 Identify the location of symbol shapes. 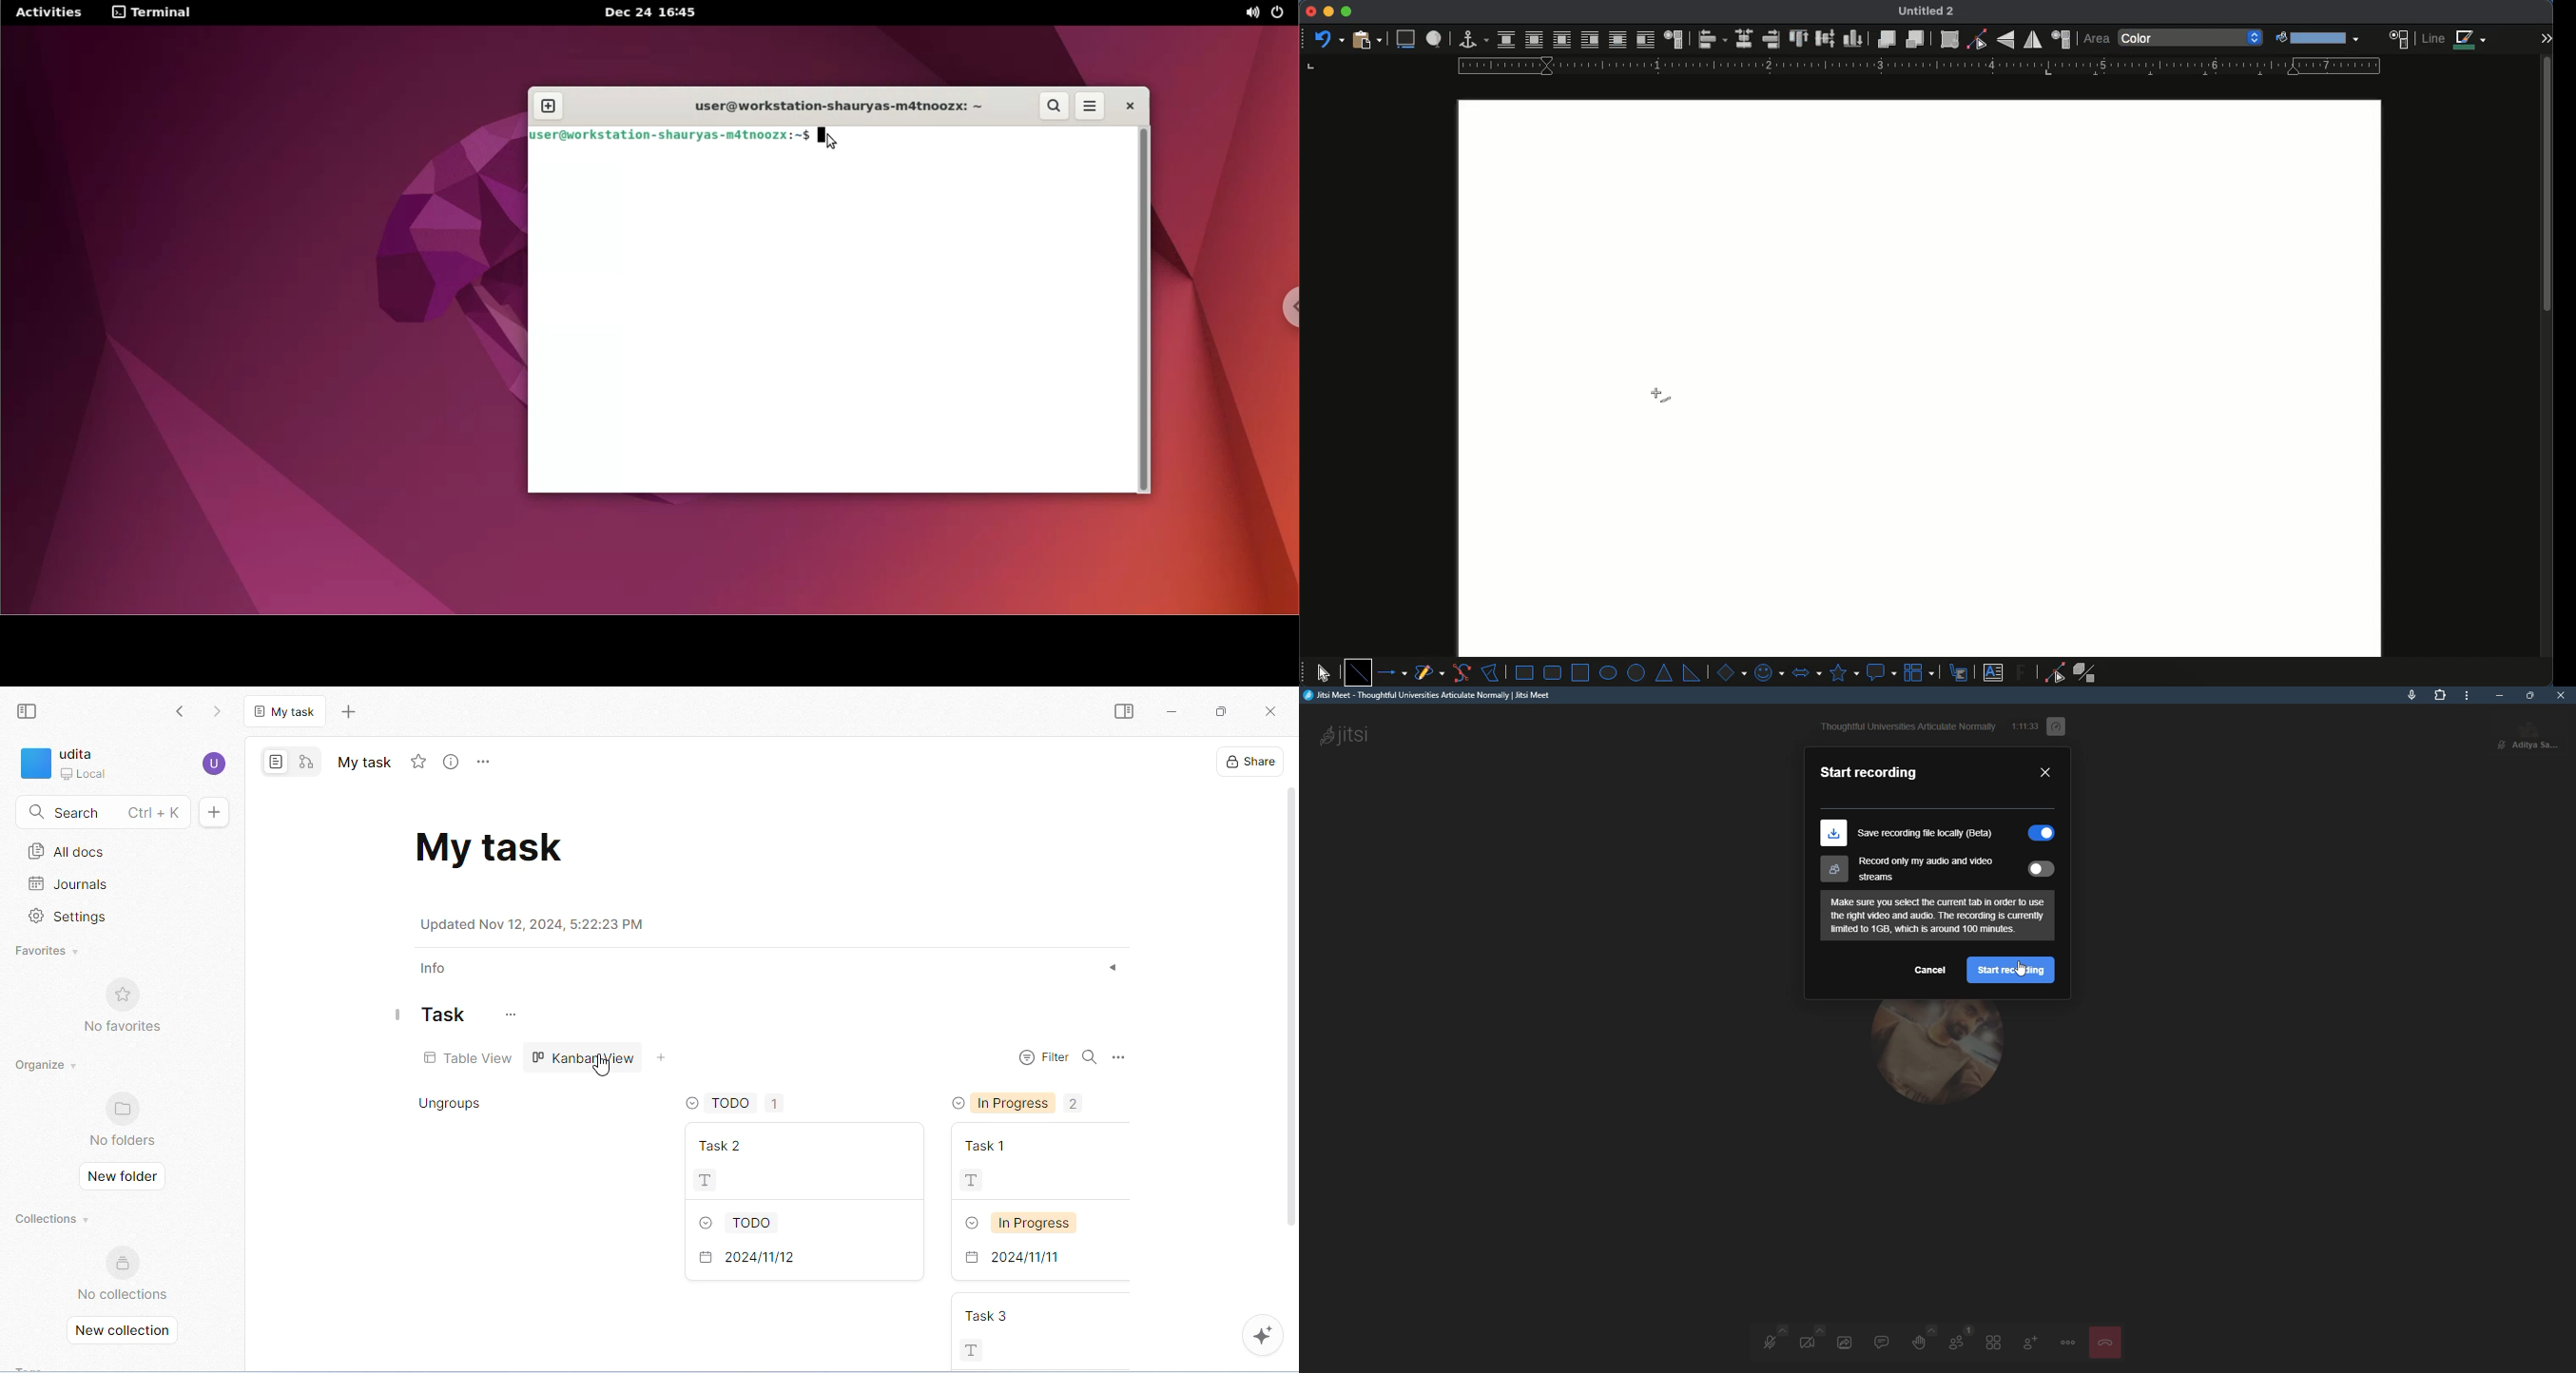
(1768, 672).